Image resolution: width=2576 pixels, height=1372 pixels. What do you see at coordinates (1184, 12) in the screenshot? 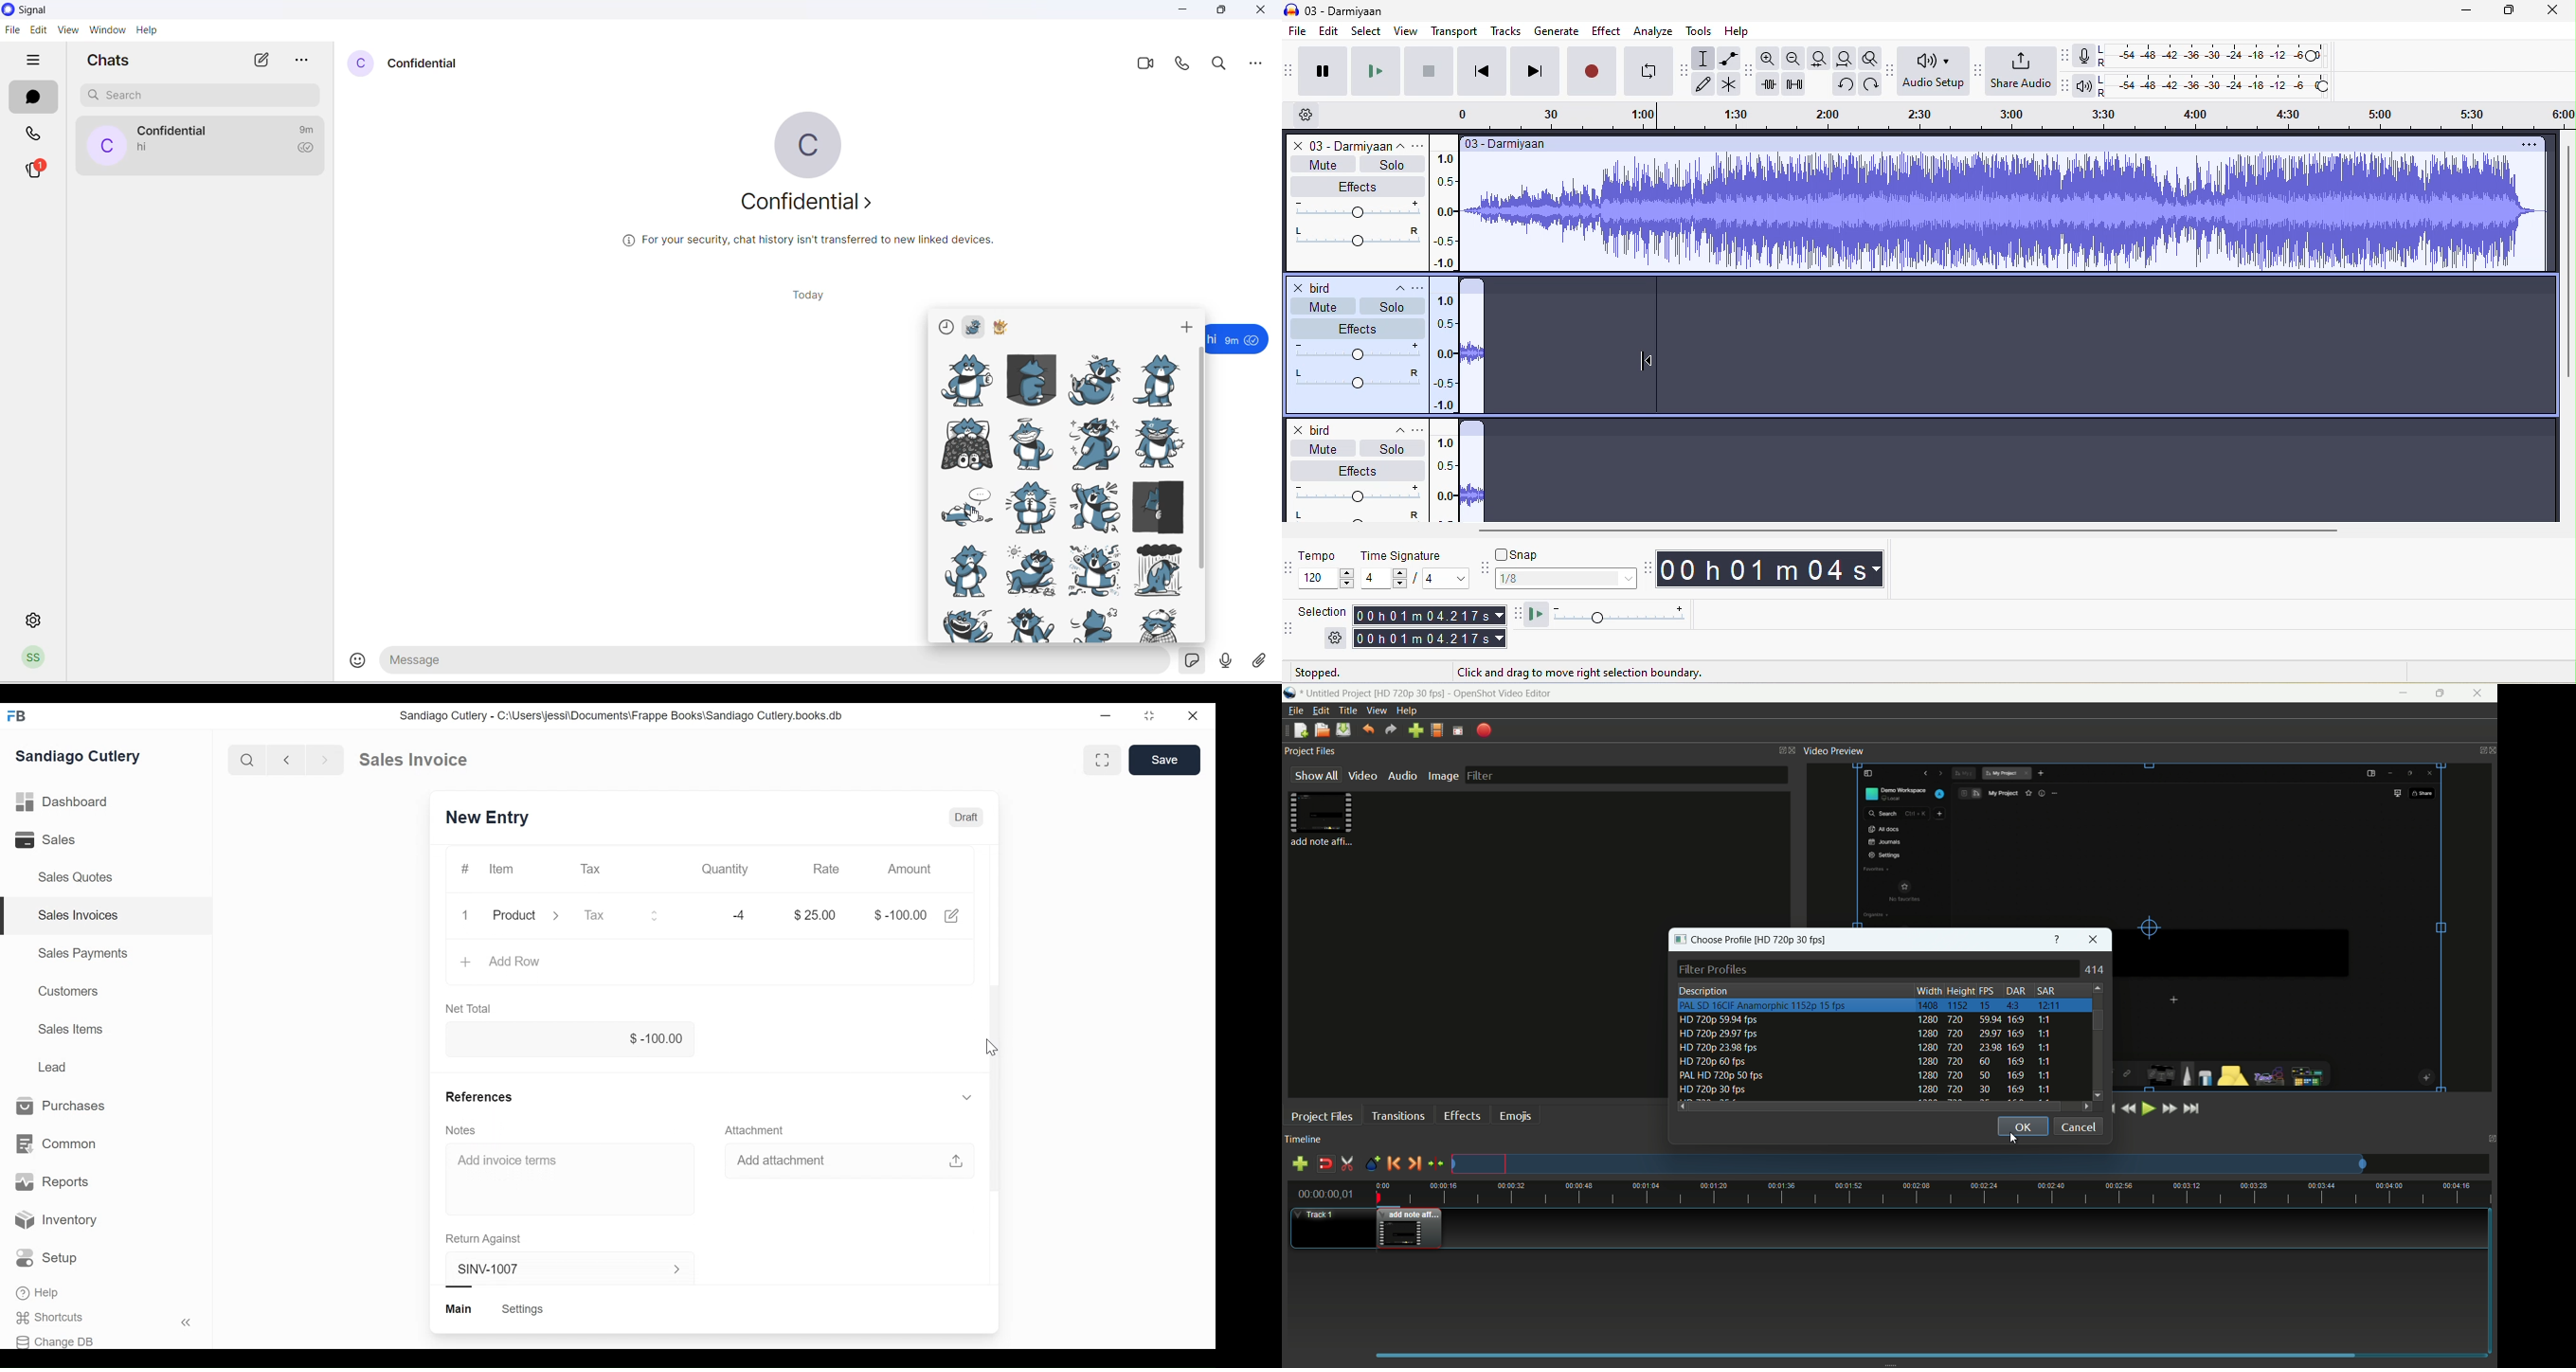
I see `minimize` at bounding box center [1184, 12].